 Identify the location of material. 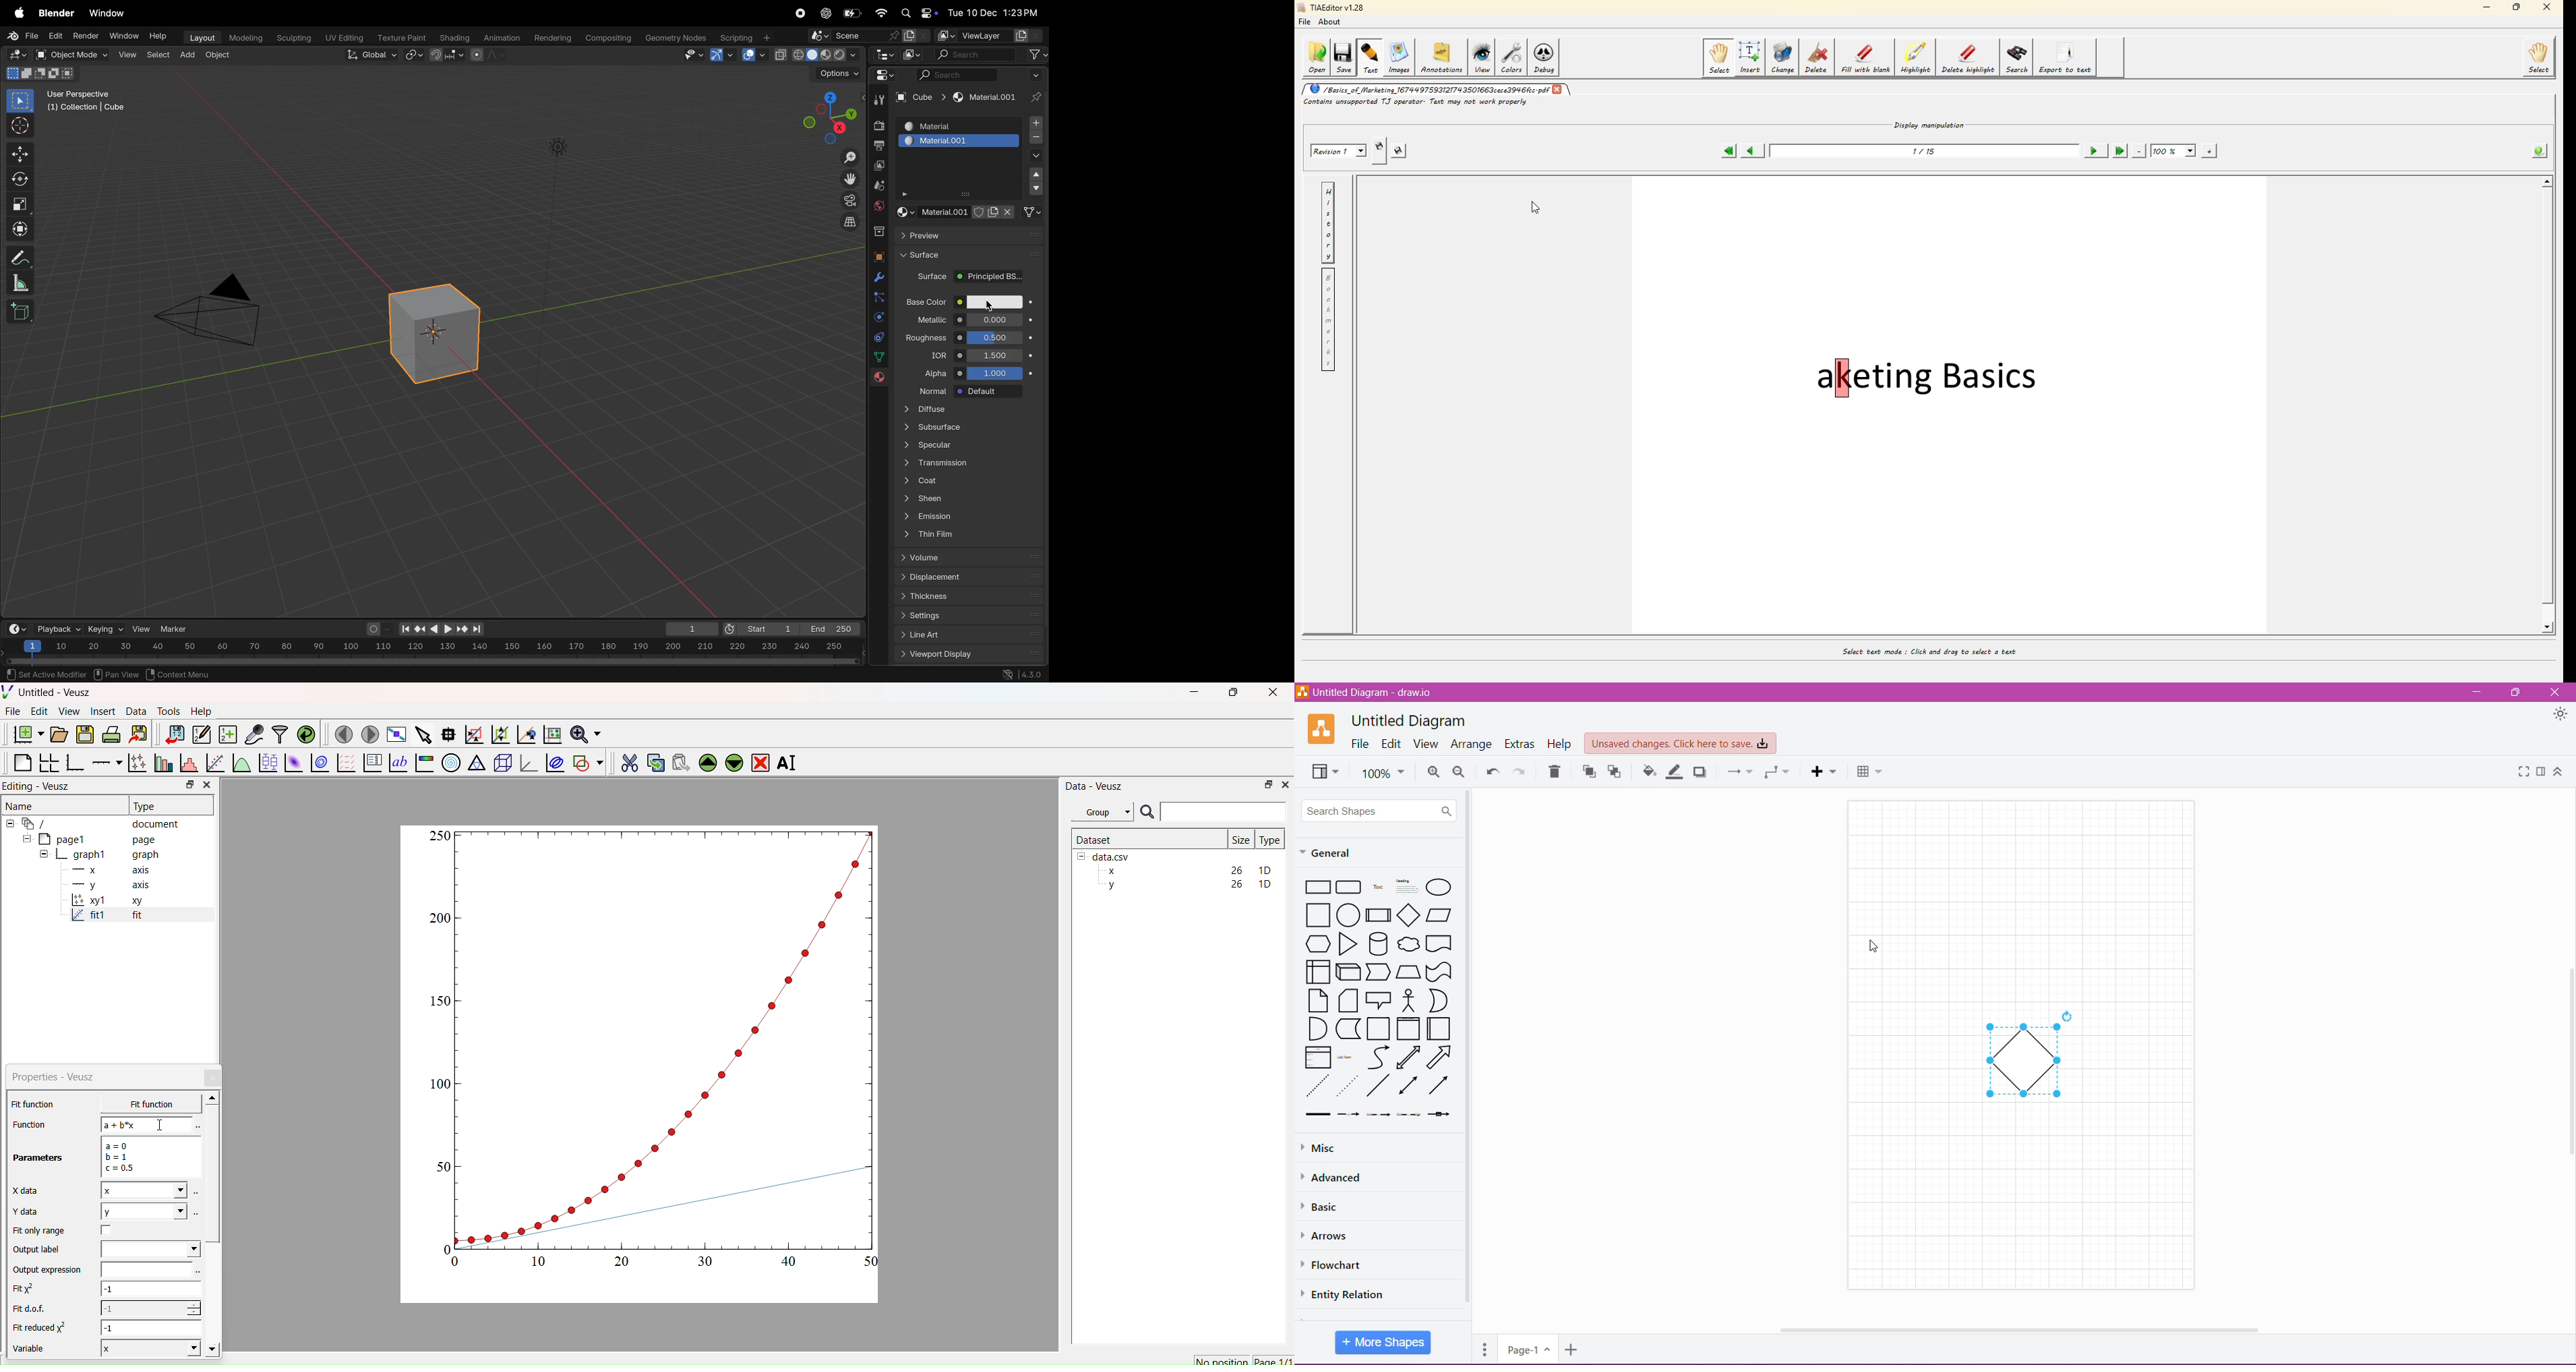
(876, 379).